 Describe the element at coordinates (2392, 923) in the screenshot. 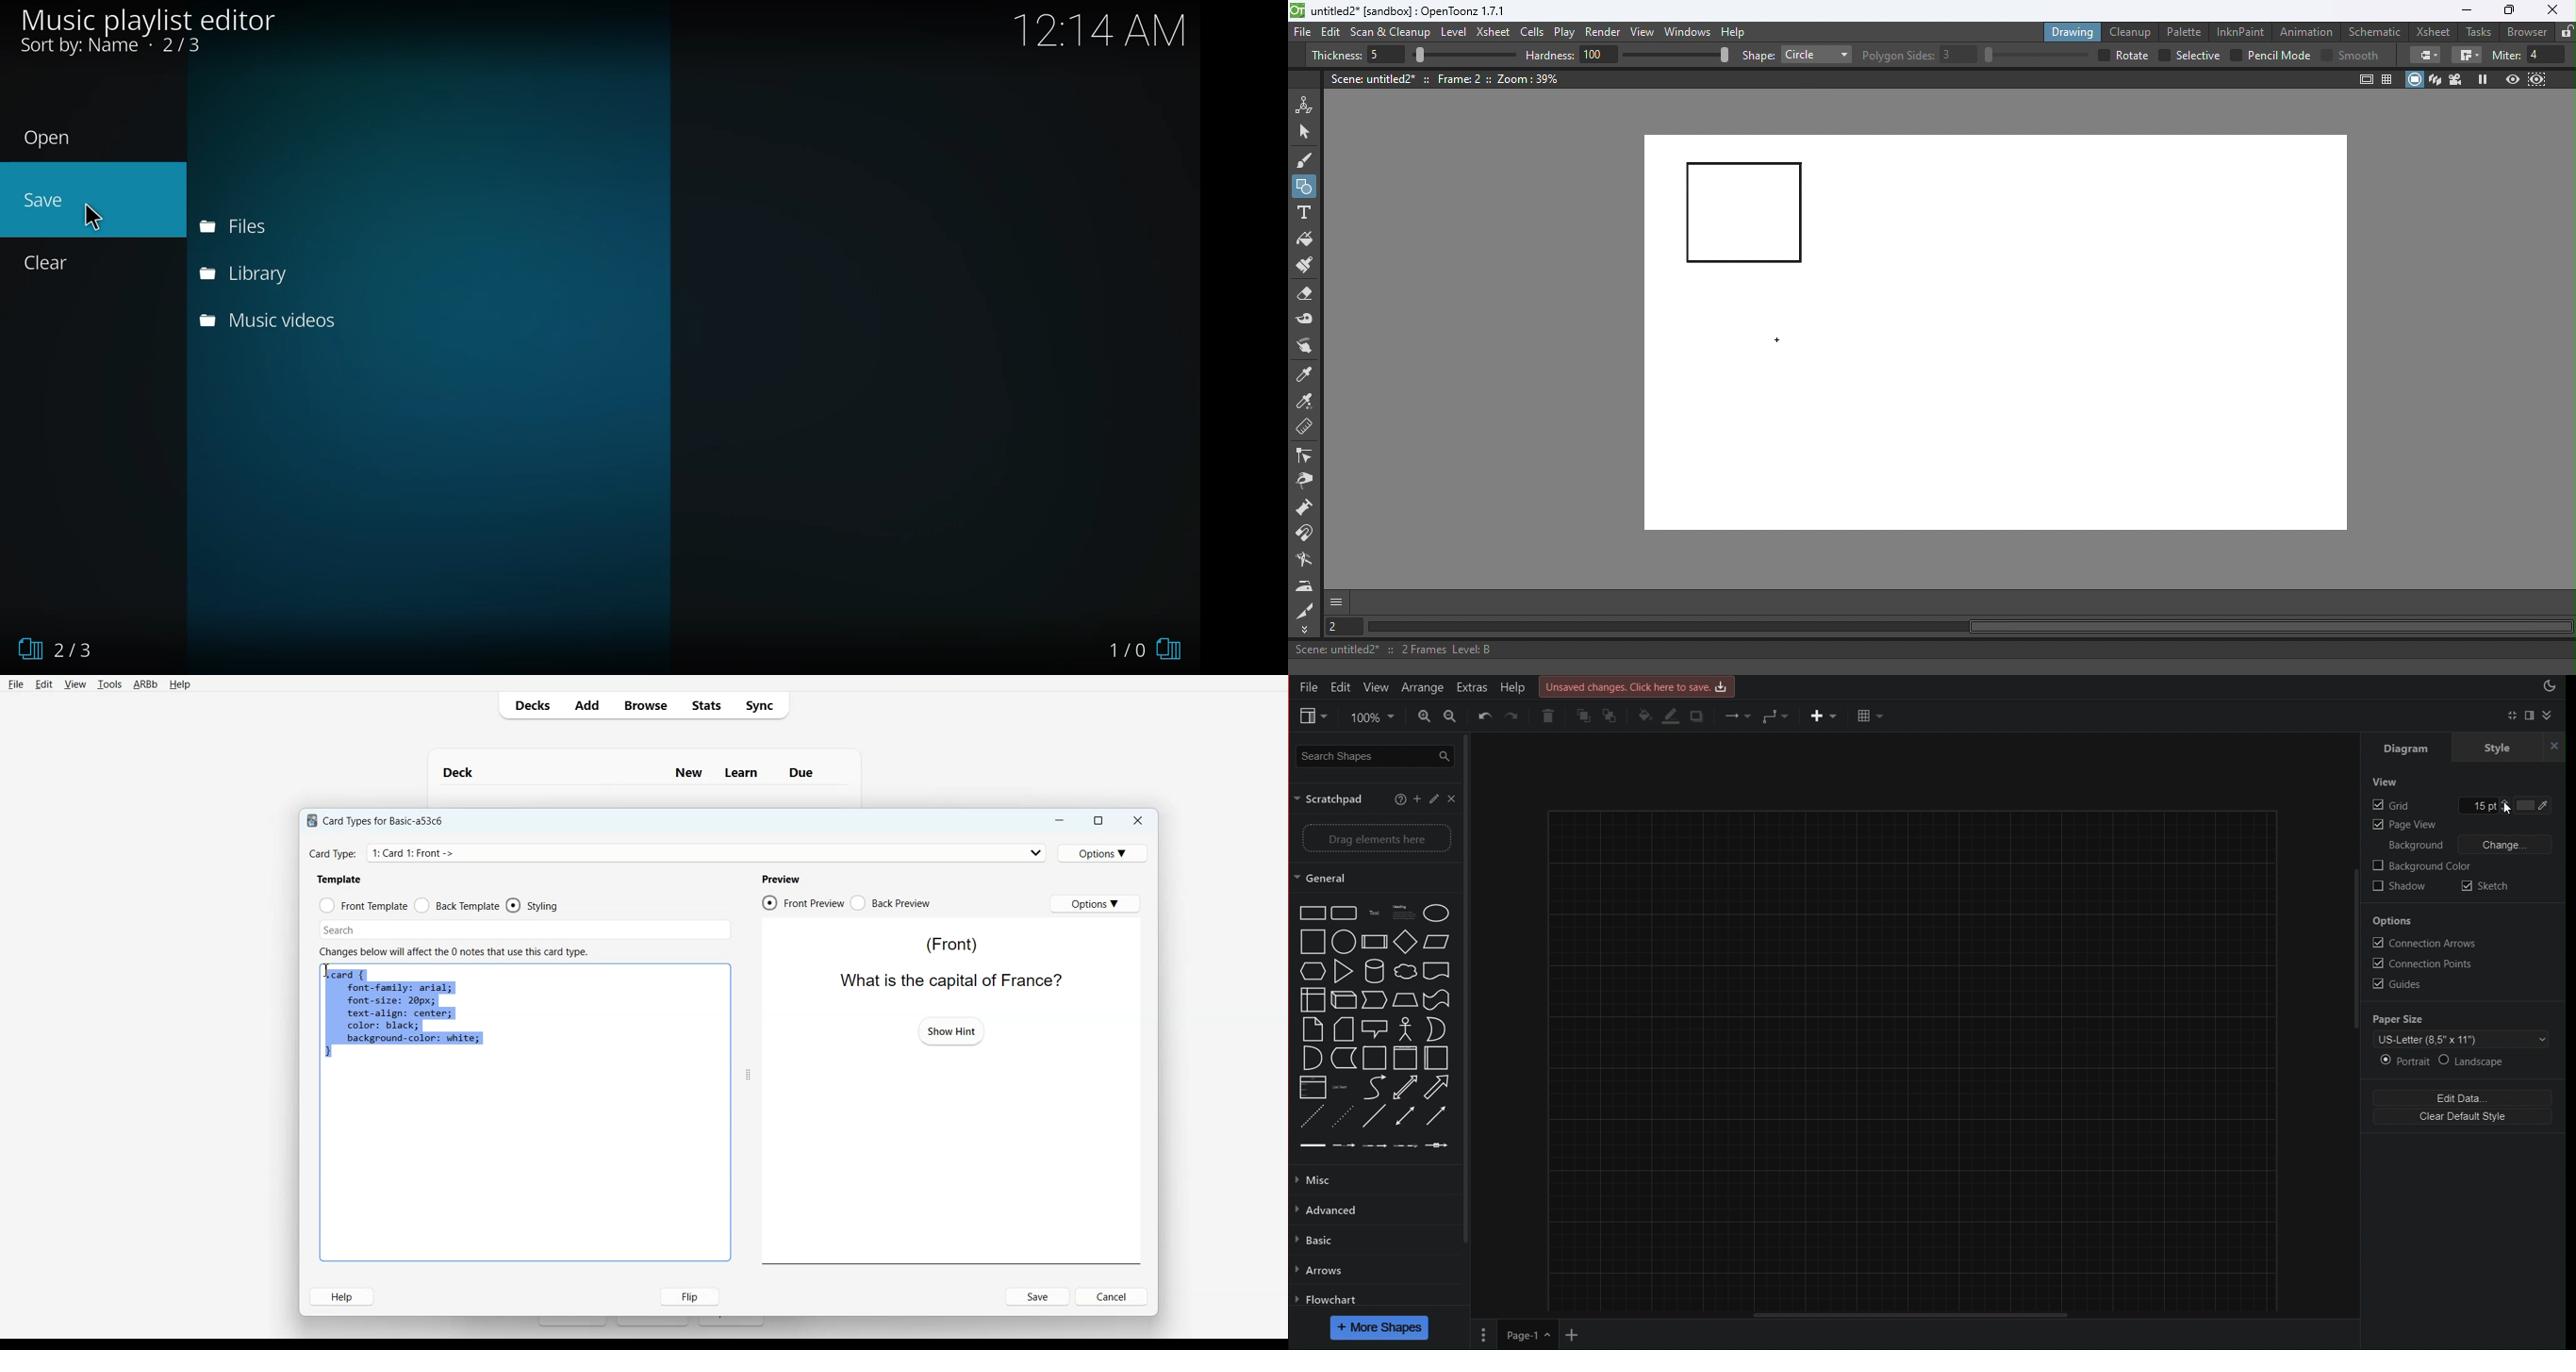

I see `Options` at that location.